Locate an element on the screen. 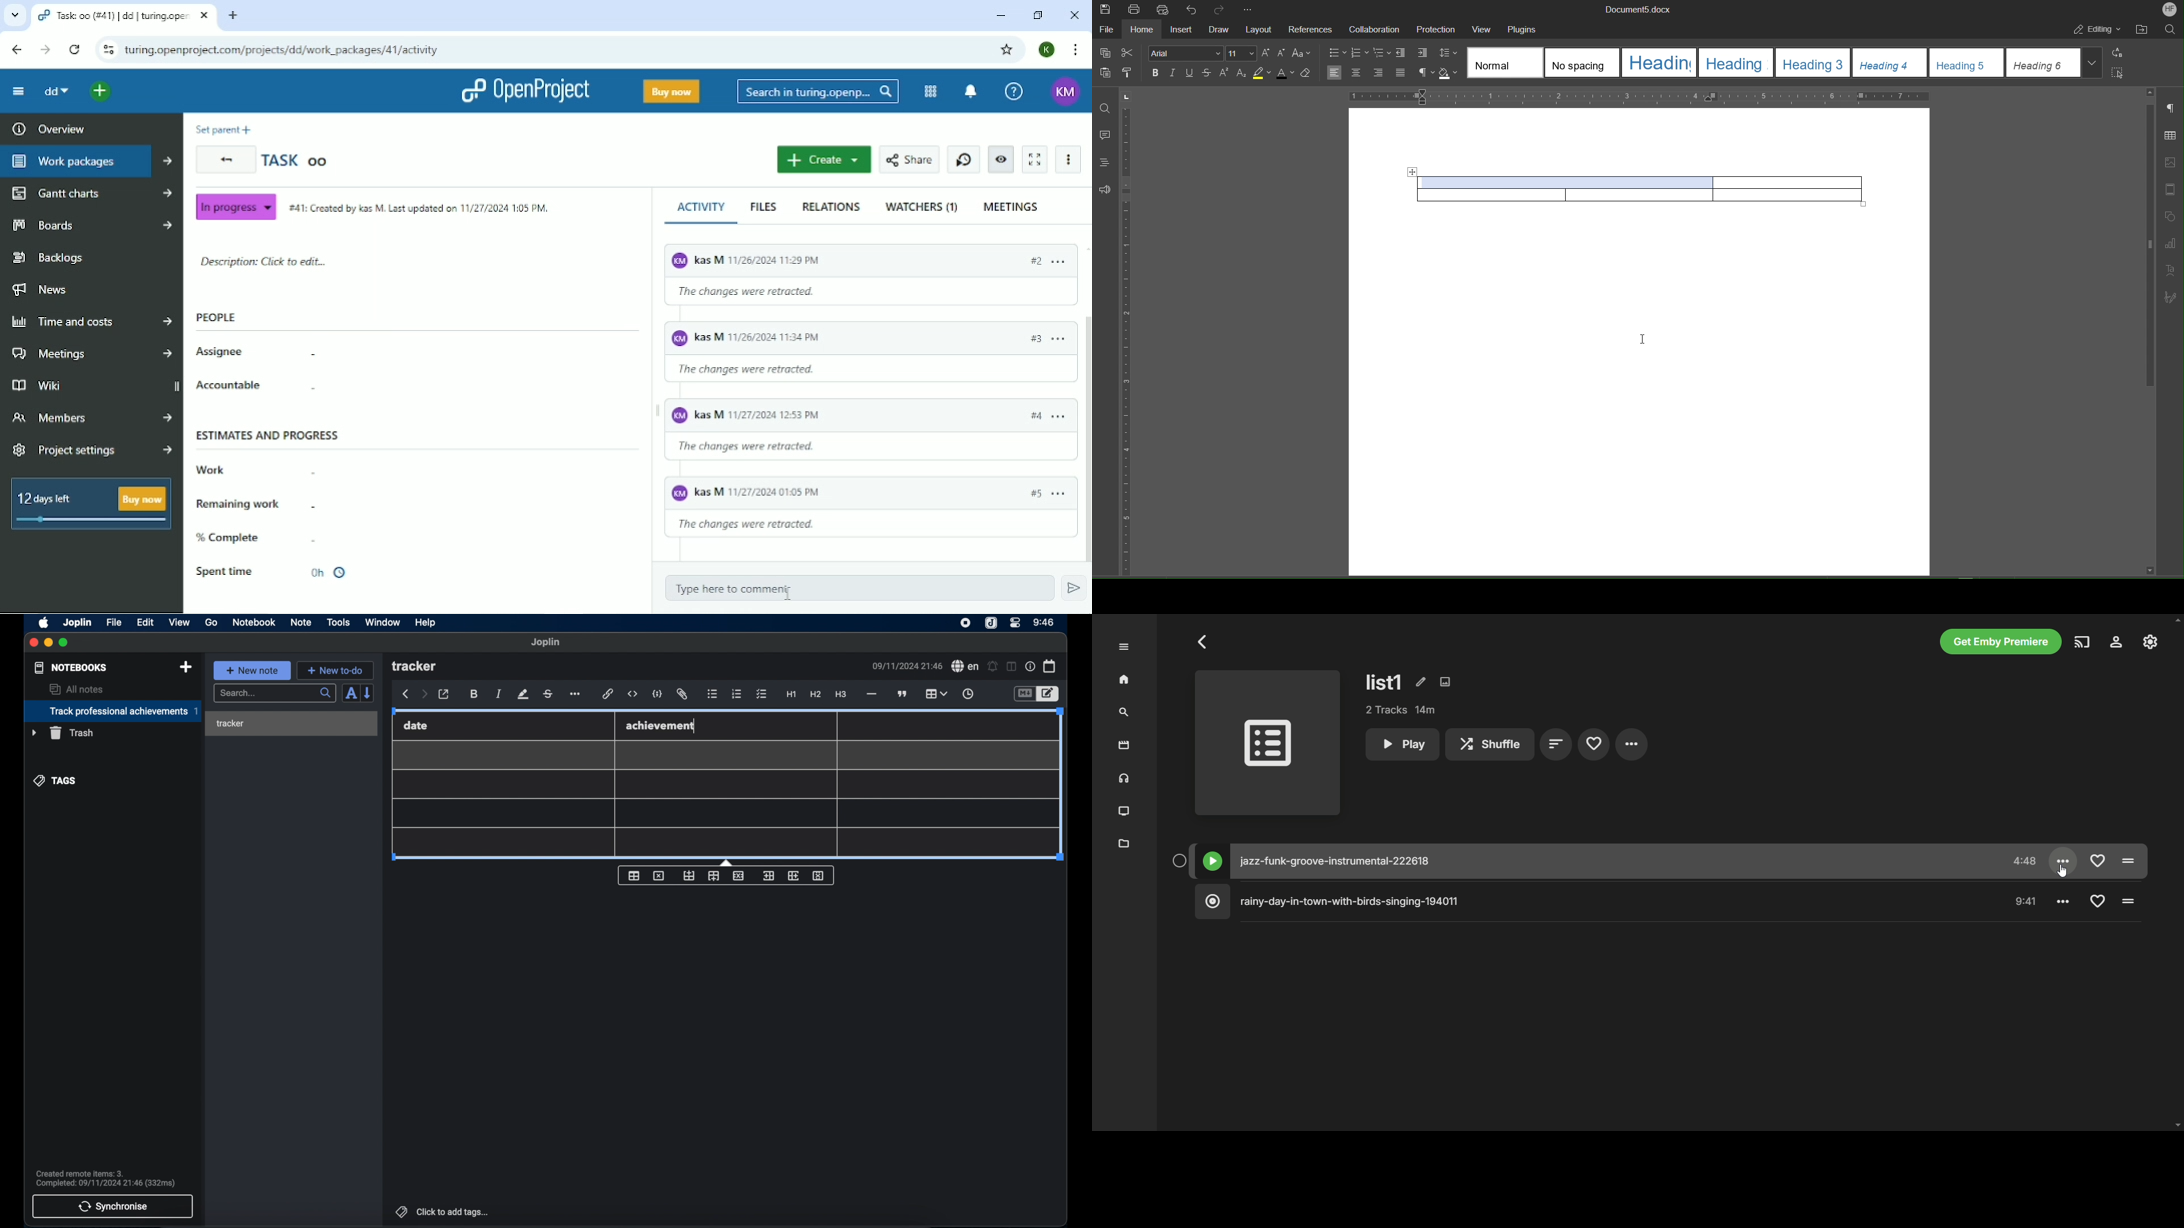  Select button is located at coordinates (1180, 861).